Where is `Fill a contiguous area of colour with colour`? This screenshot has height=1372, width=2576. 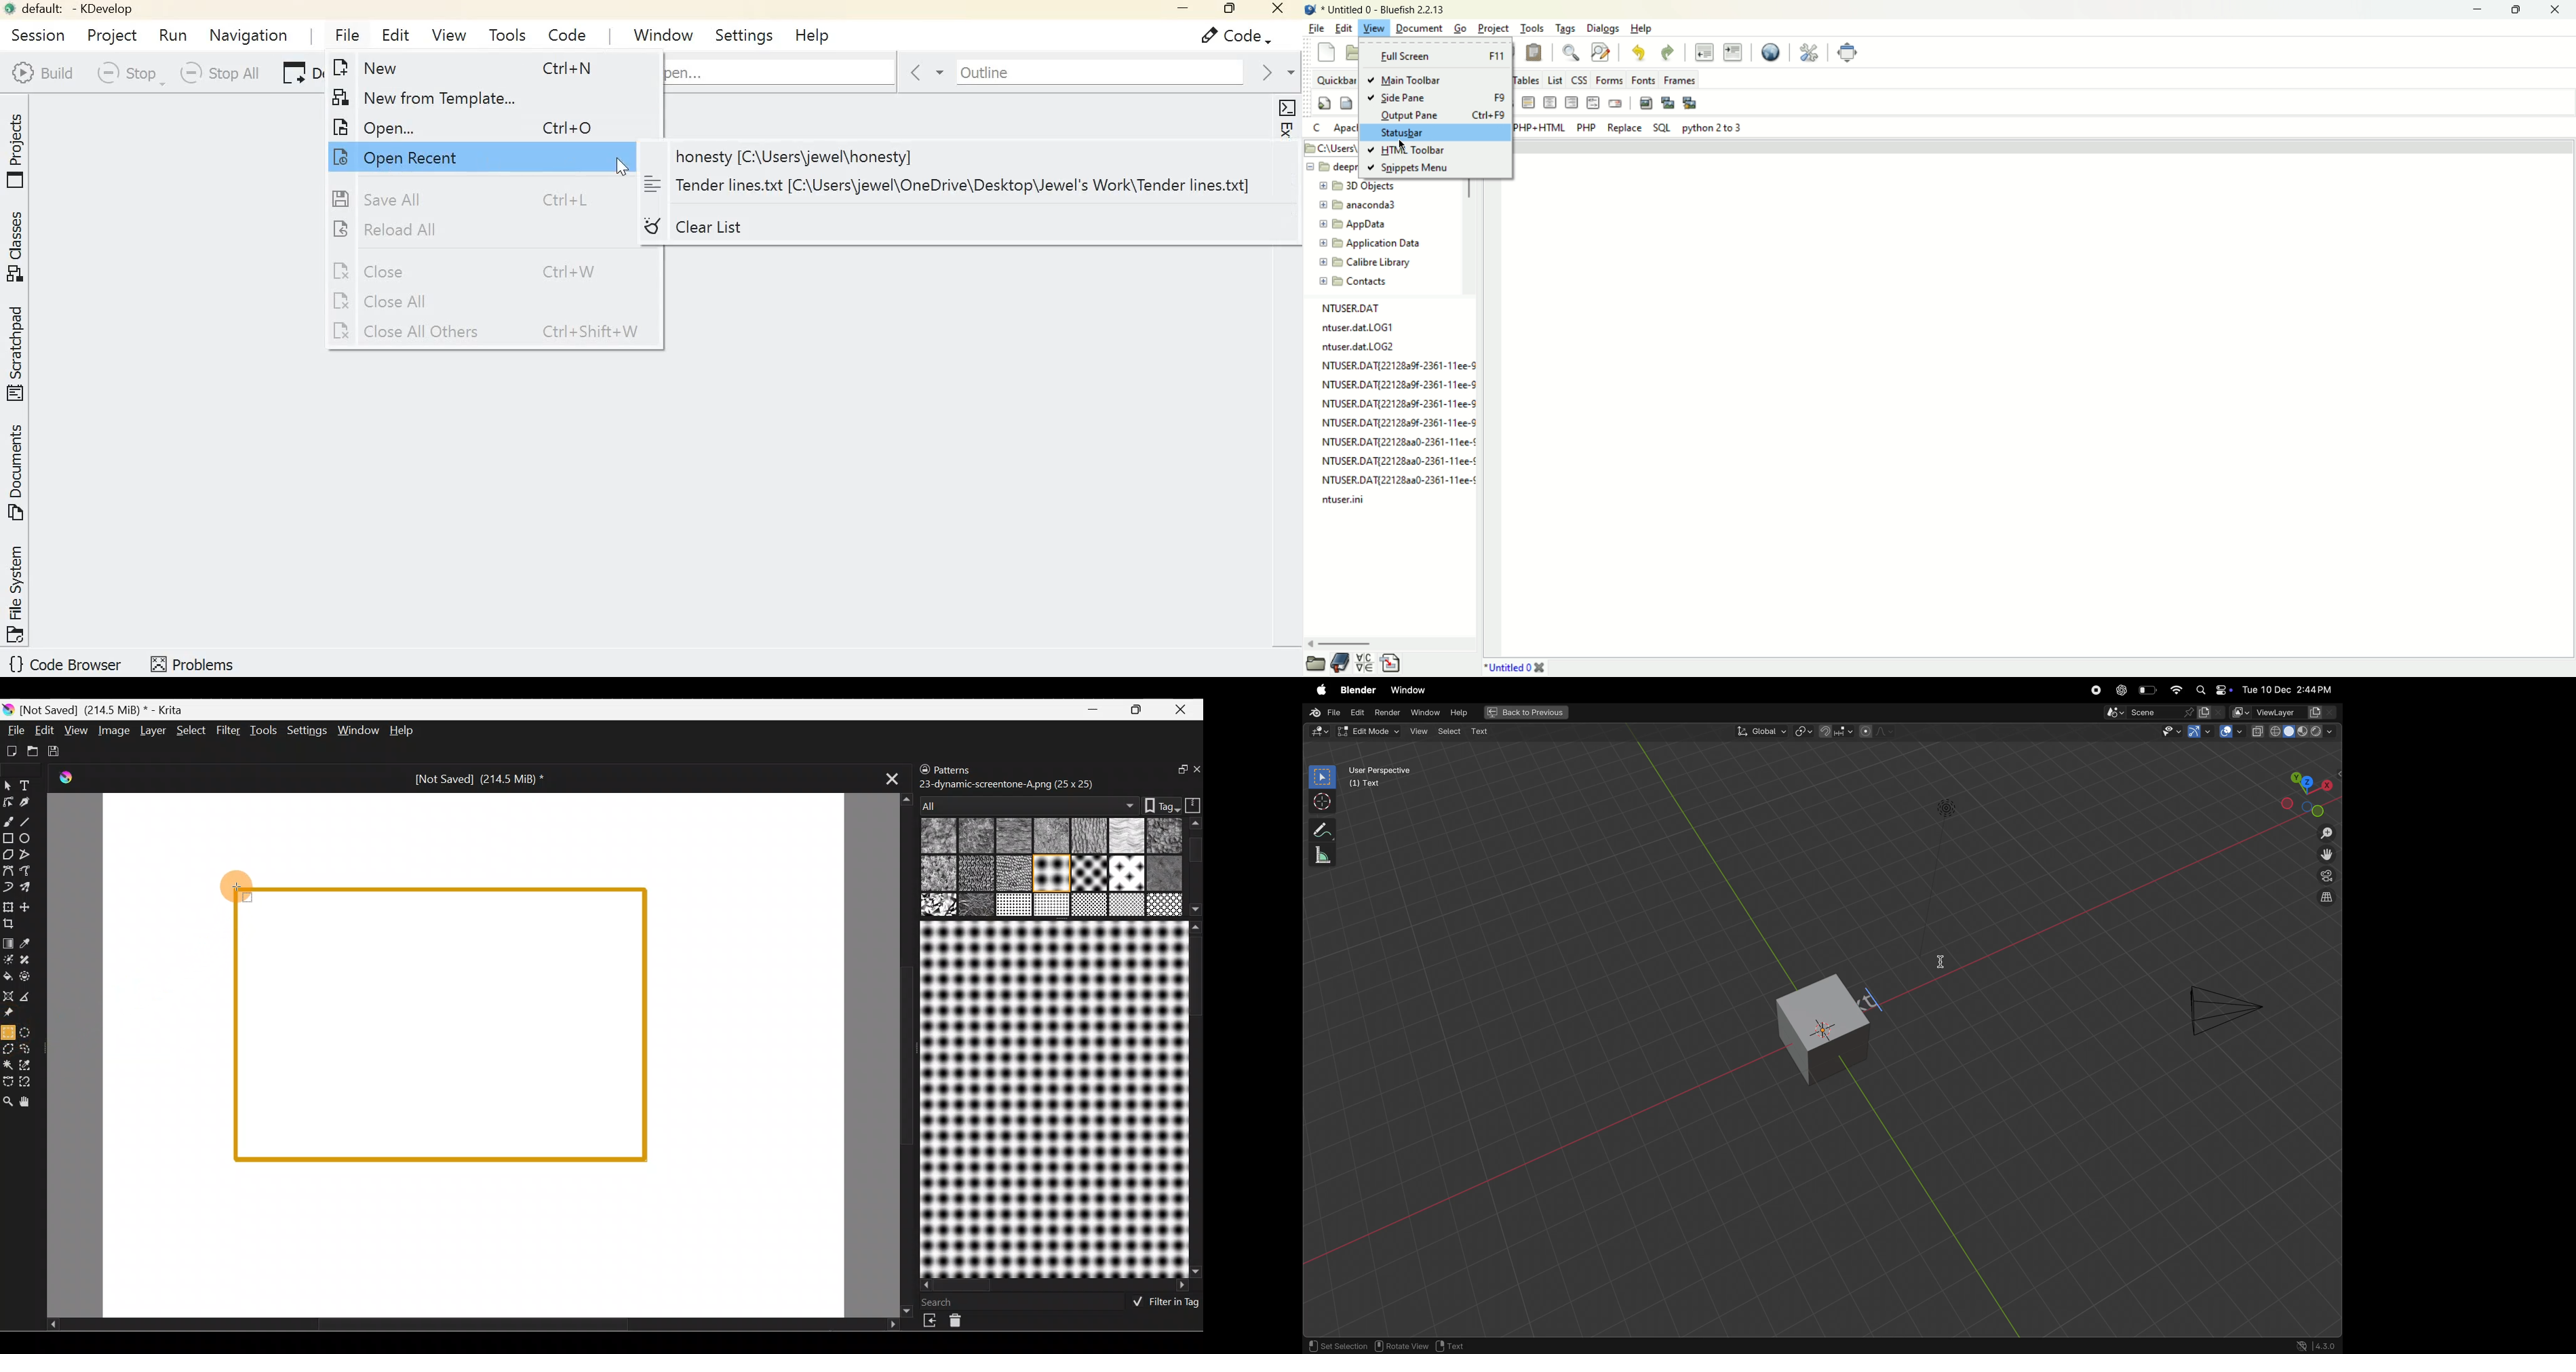 Fill a contiguous area of colour with colour is located at coordinates (8, 976).